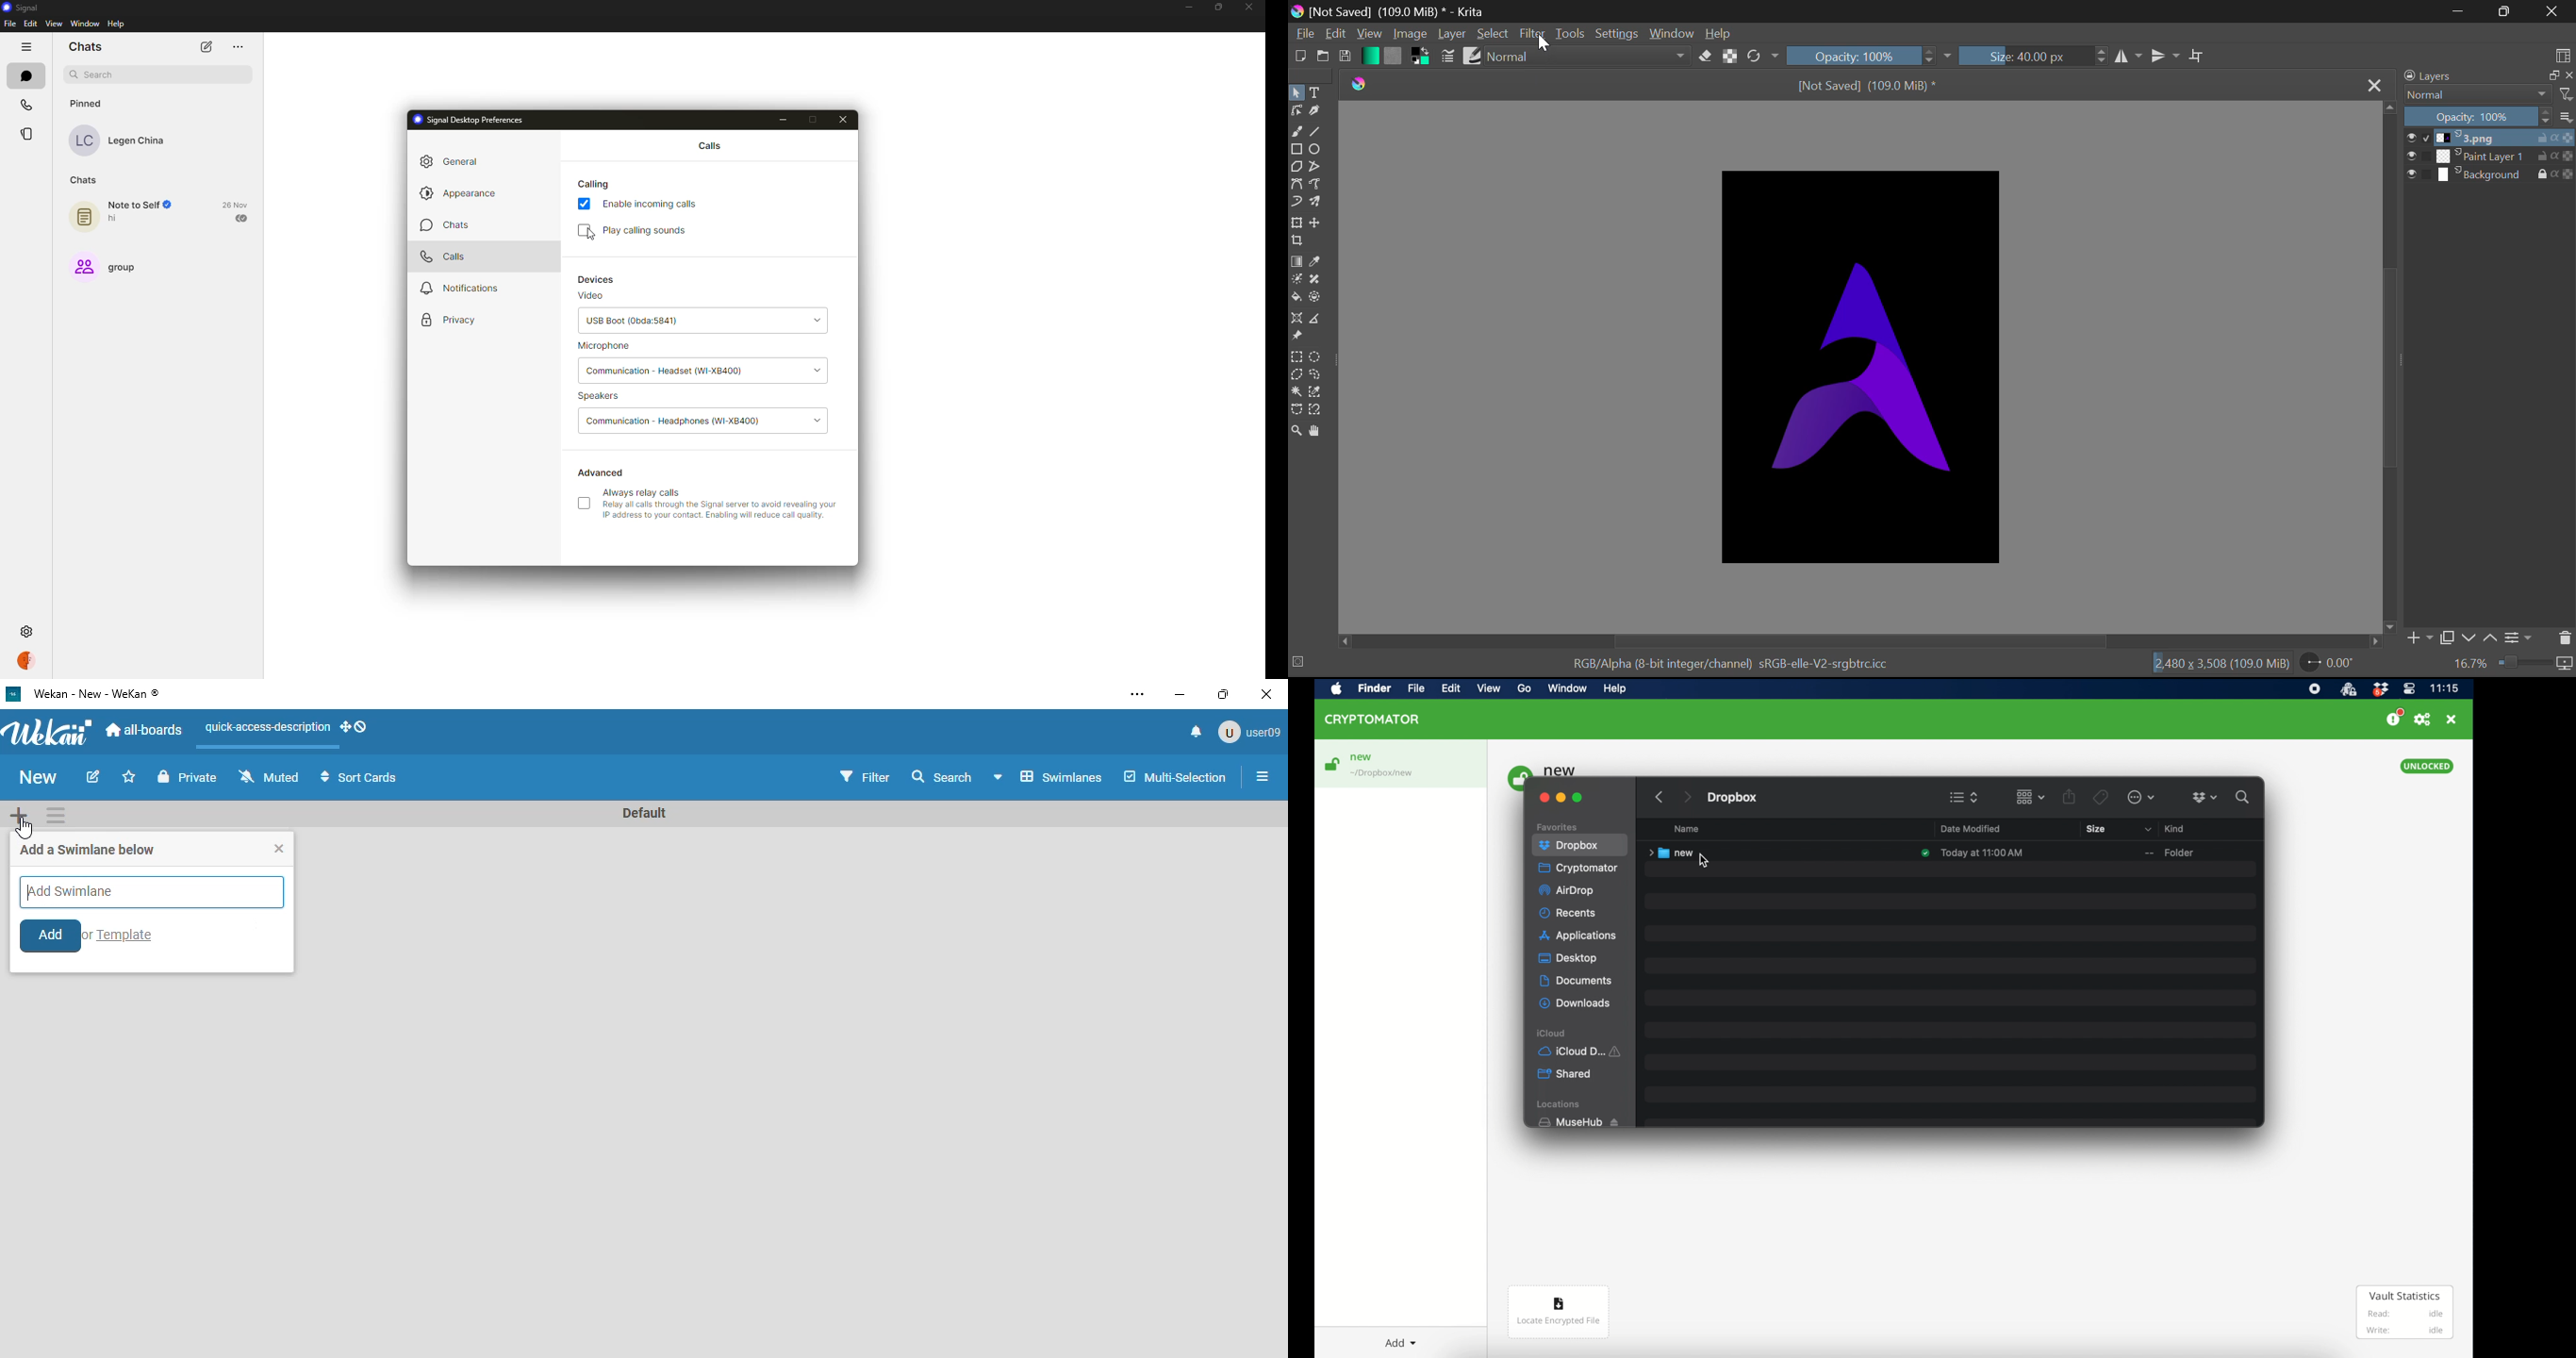 Image resolution: width=2576 pixels, height=1372 pixels. What do you see at coordinates (2491, 117) in the screenshot?
I see `Opacity 100%` at bounding box center [2491, 117].